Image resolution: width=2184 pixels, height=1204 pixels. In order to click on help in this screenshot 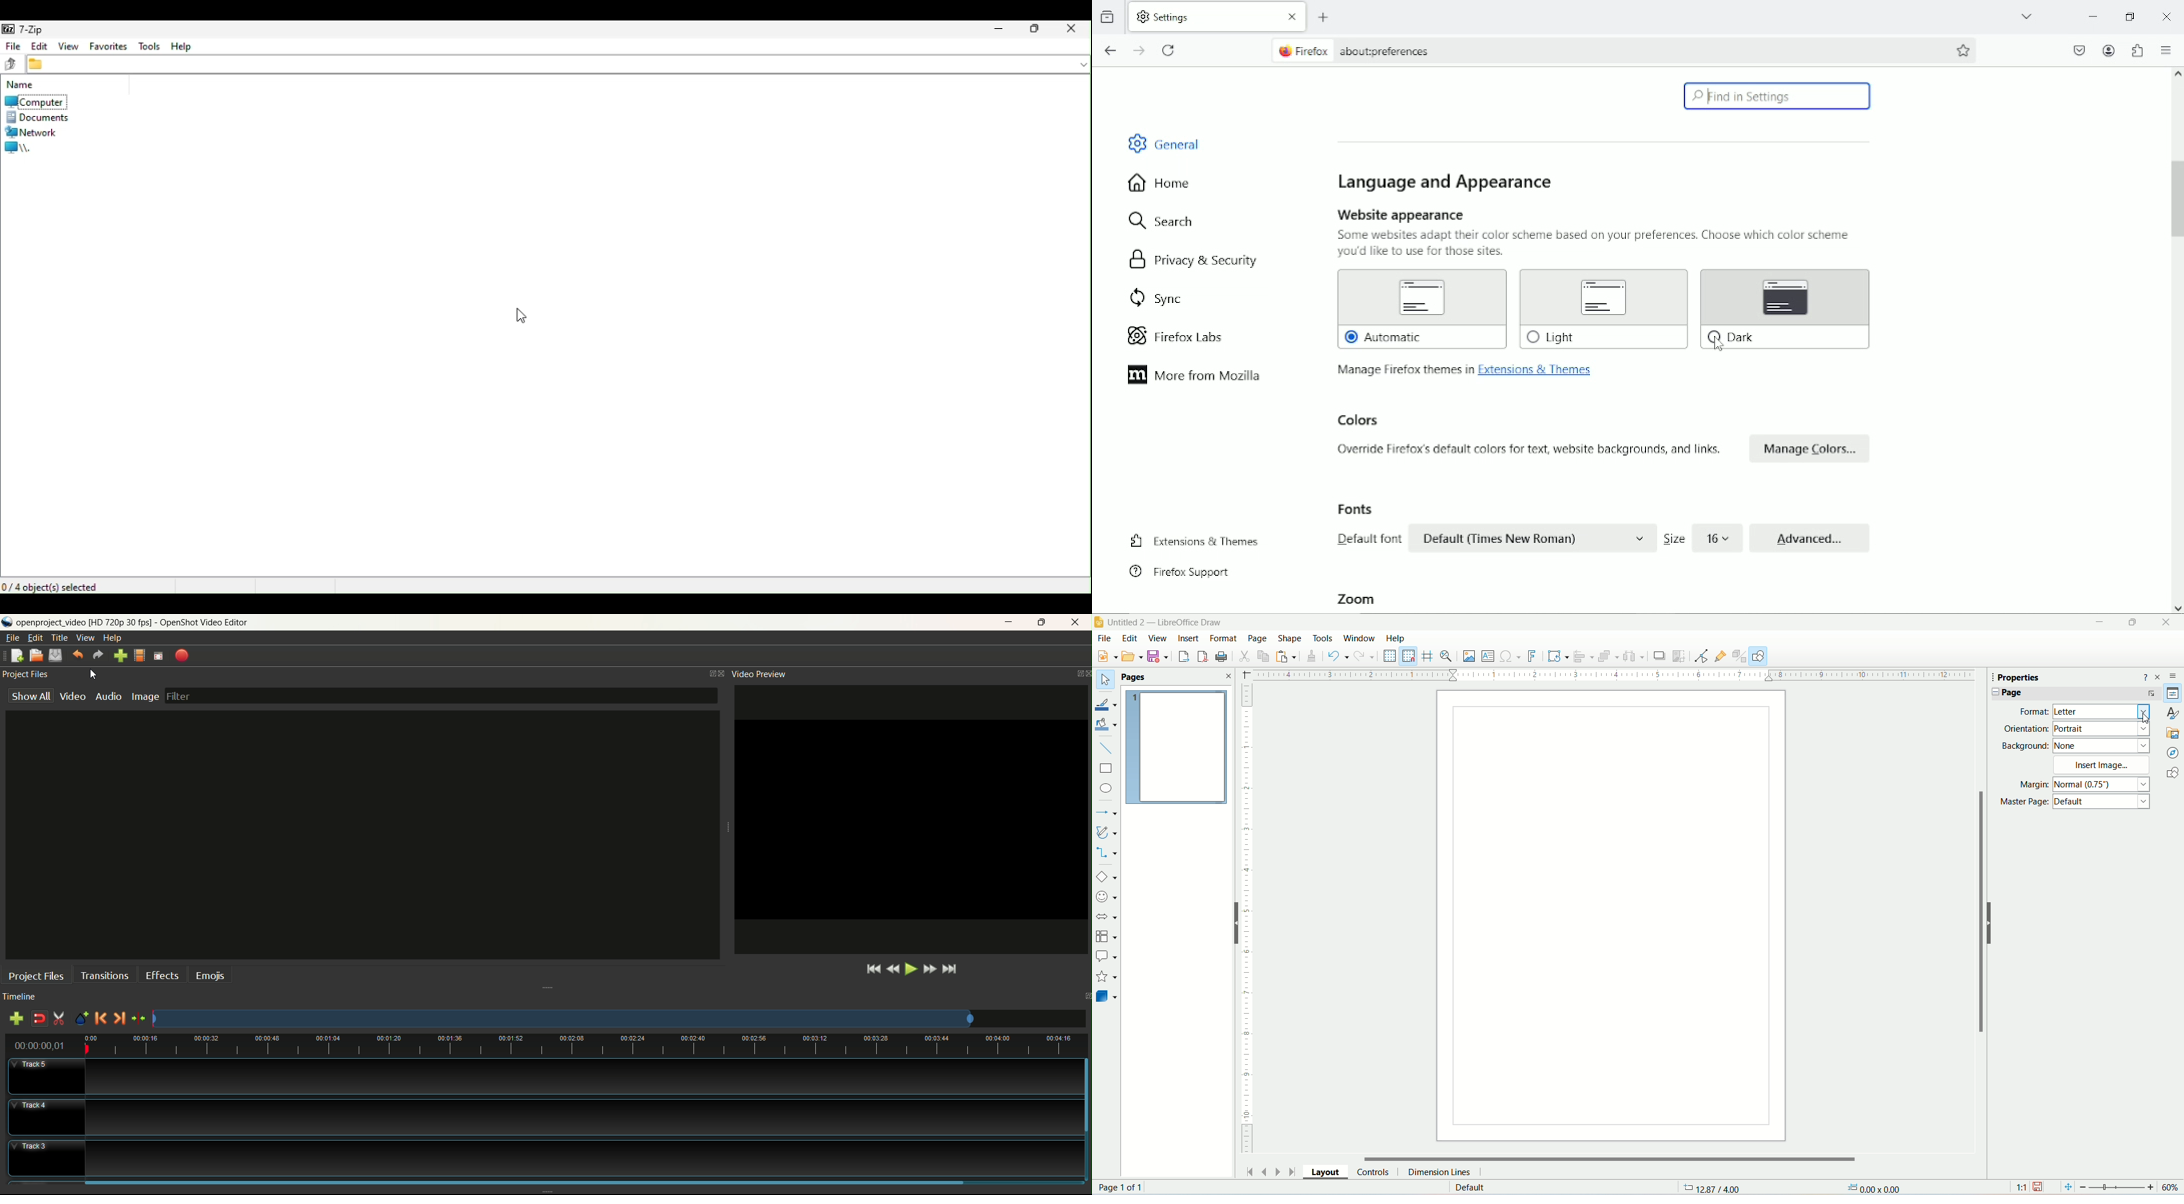, I will do `click(114, 638)`.